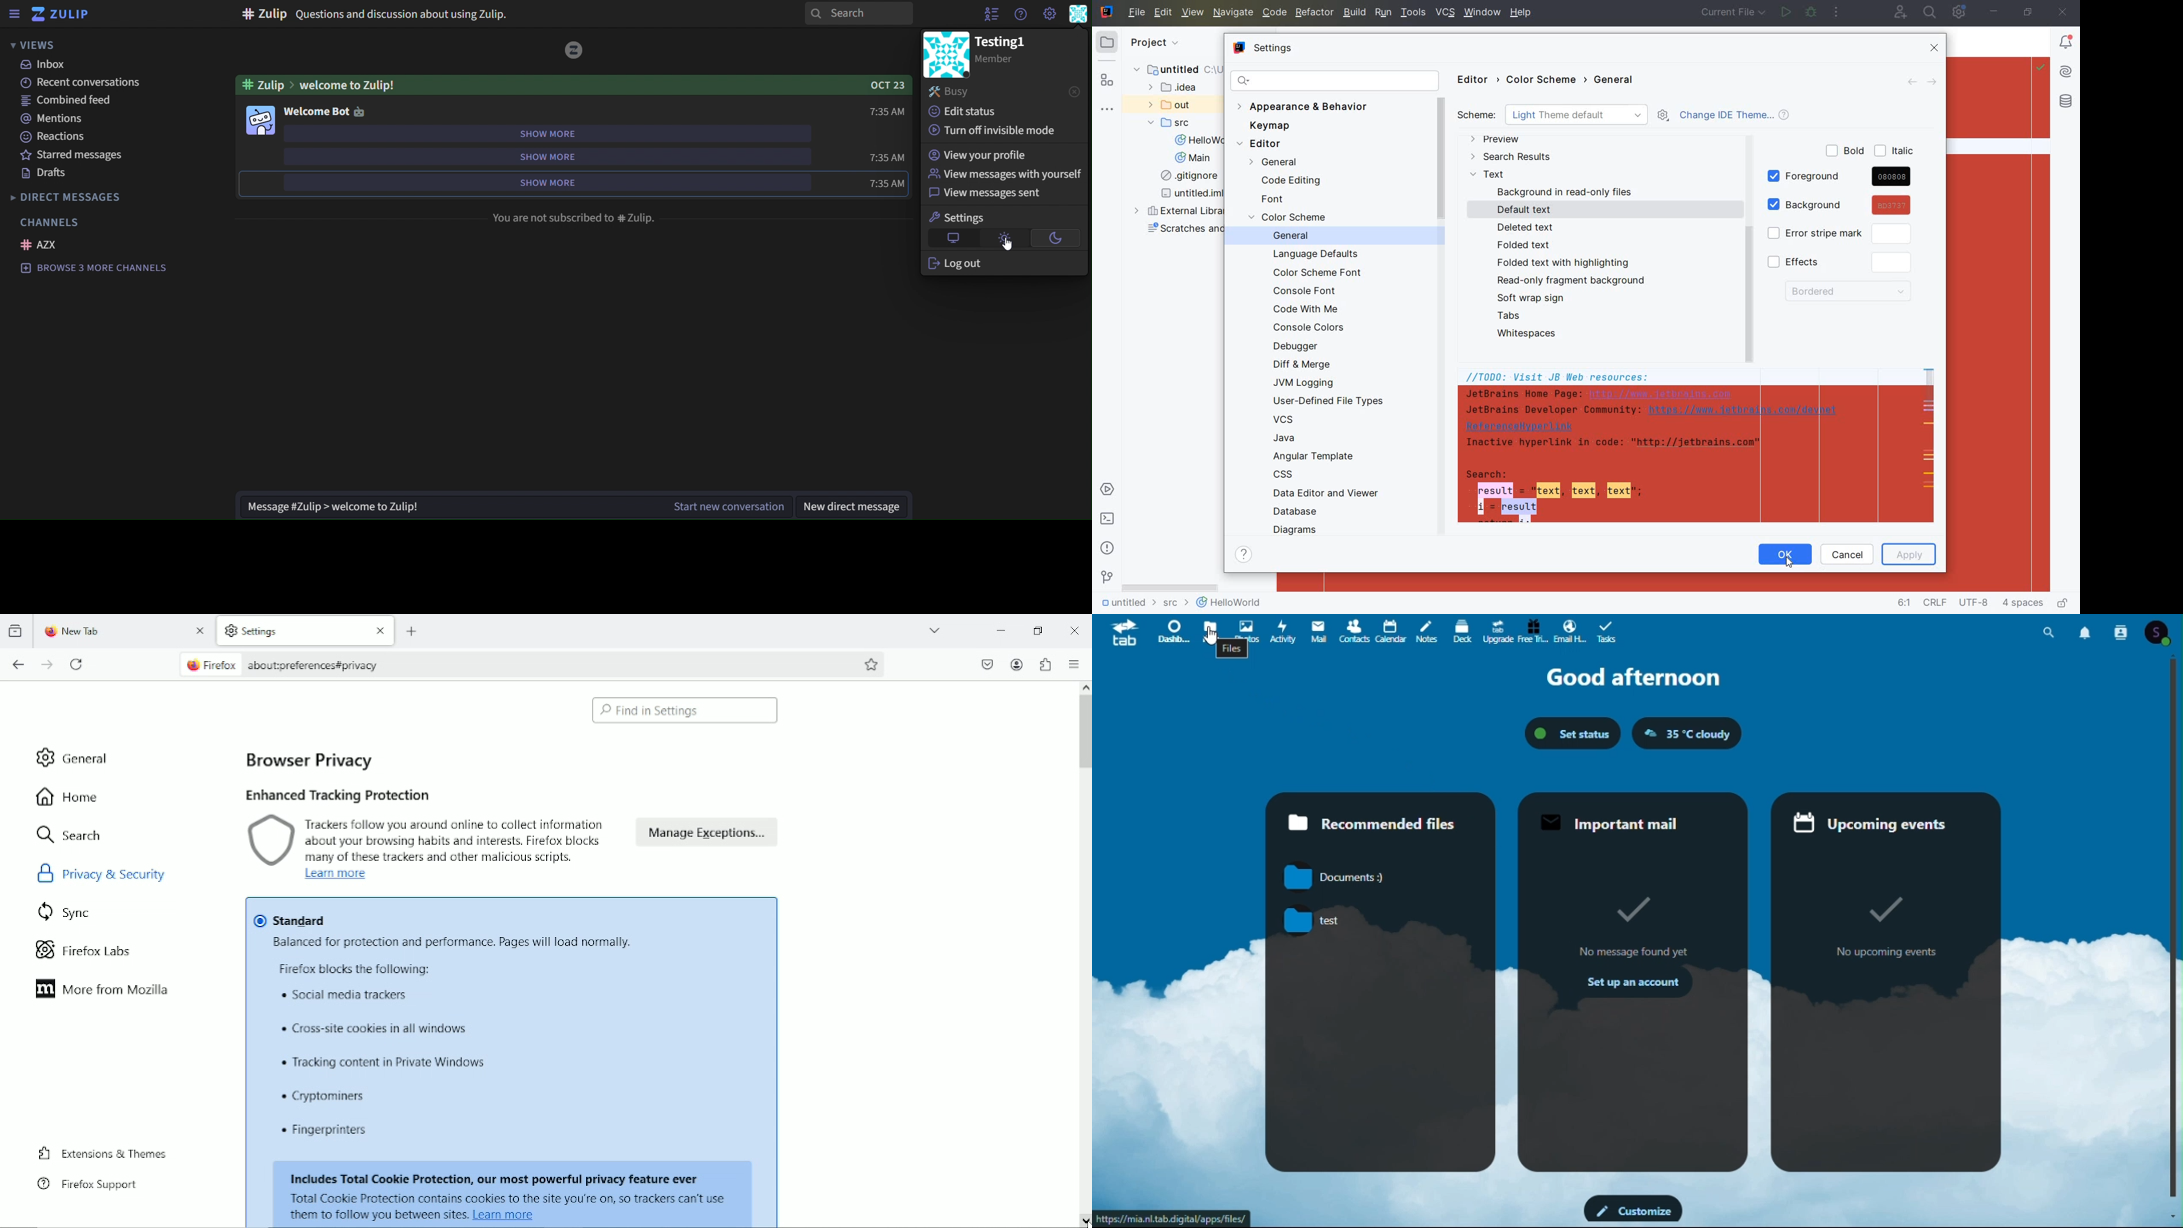 The width and height of the screenshot is (2184, 1232). What do you see at coordinates (510, 1217) in the screenshot?
I see `learn more` at bounding box center [510, 1217].